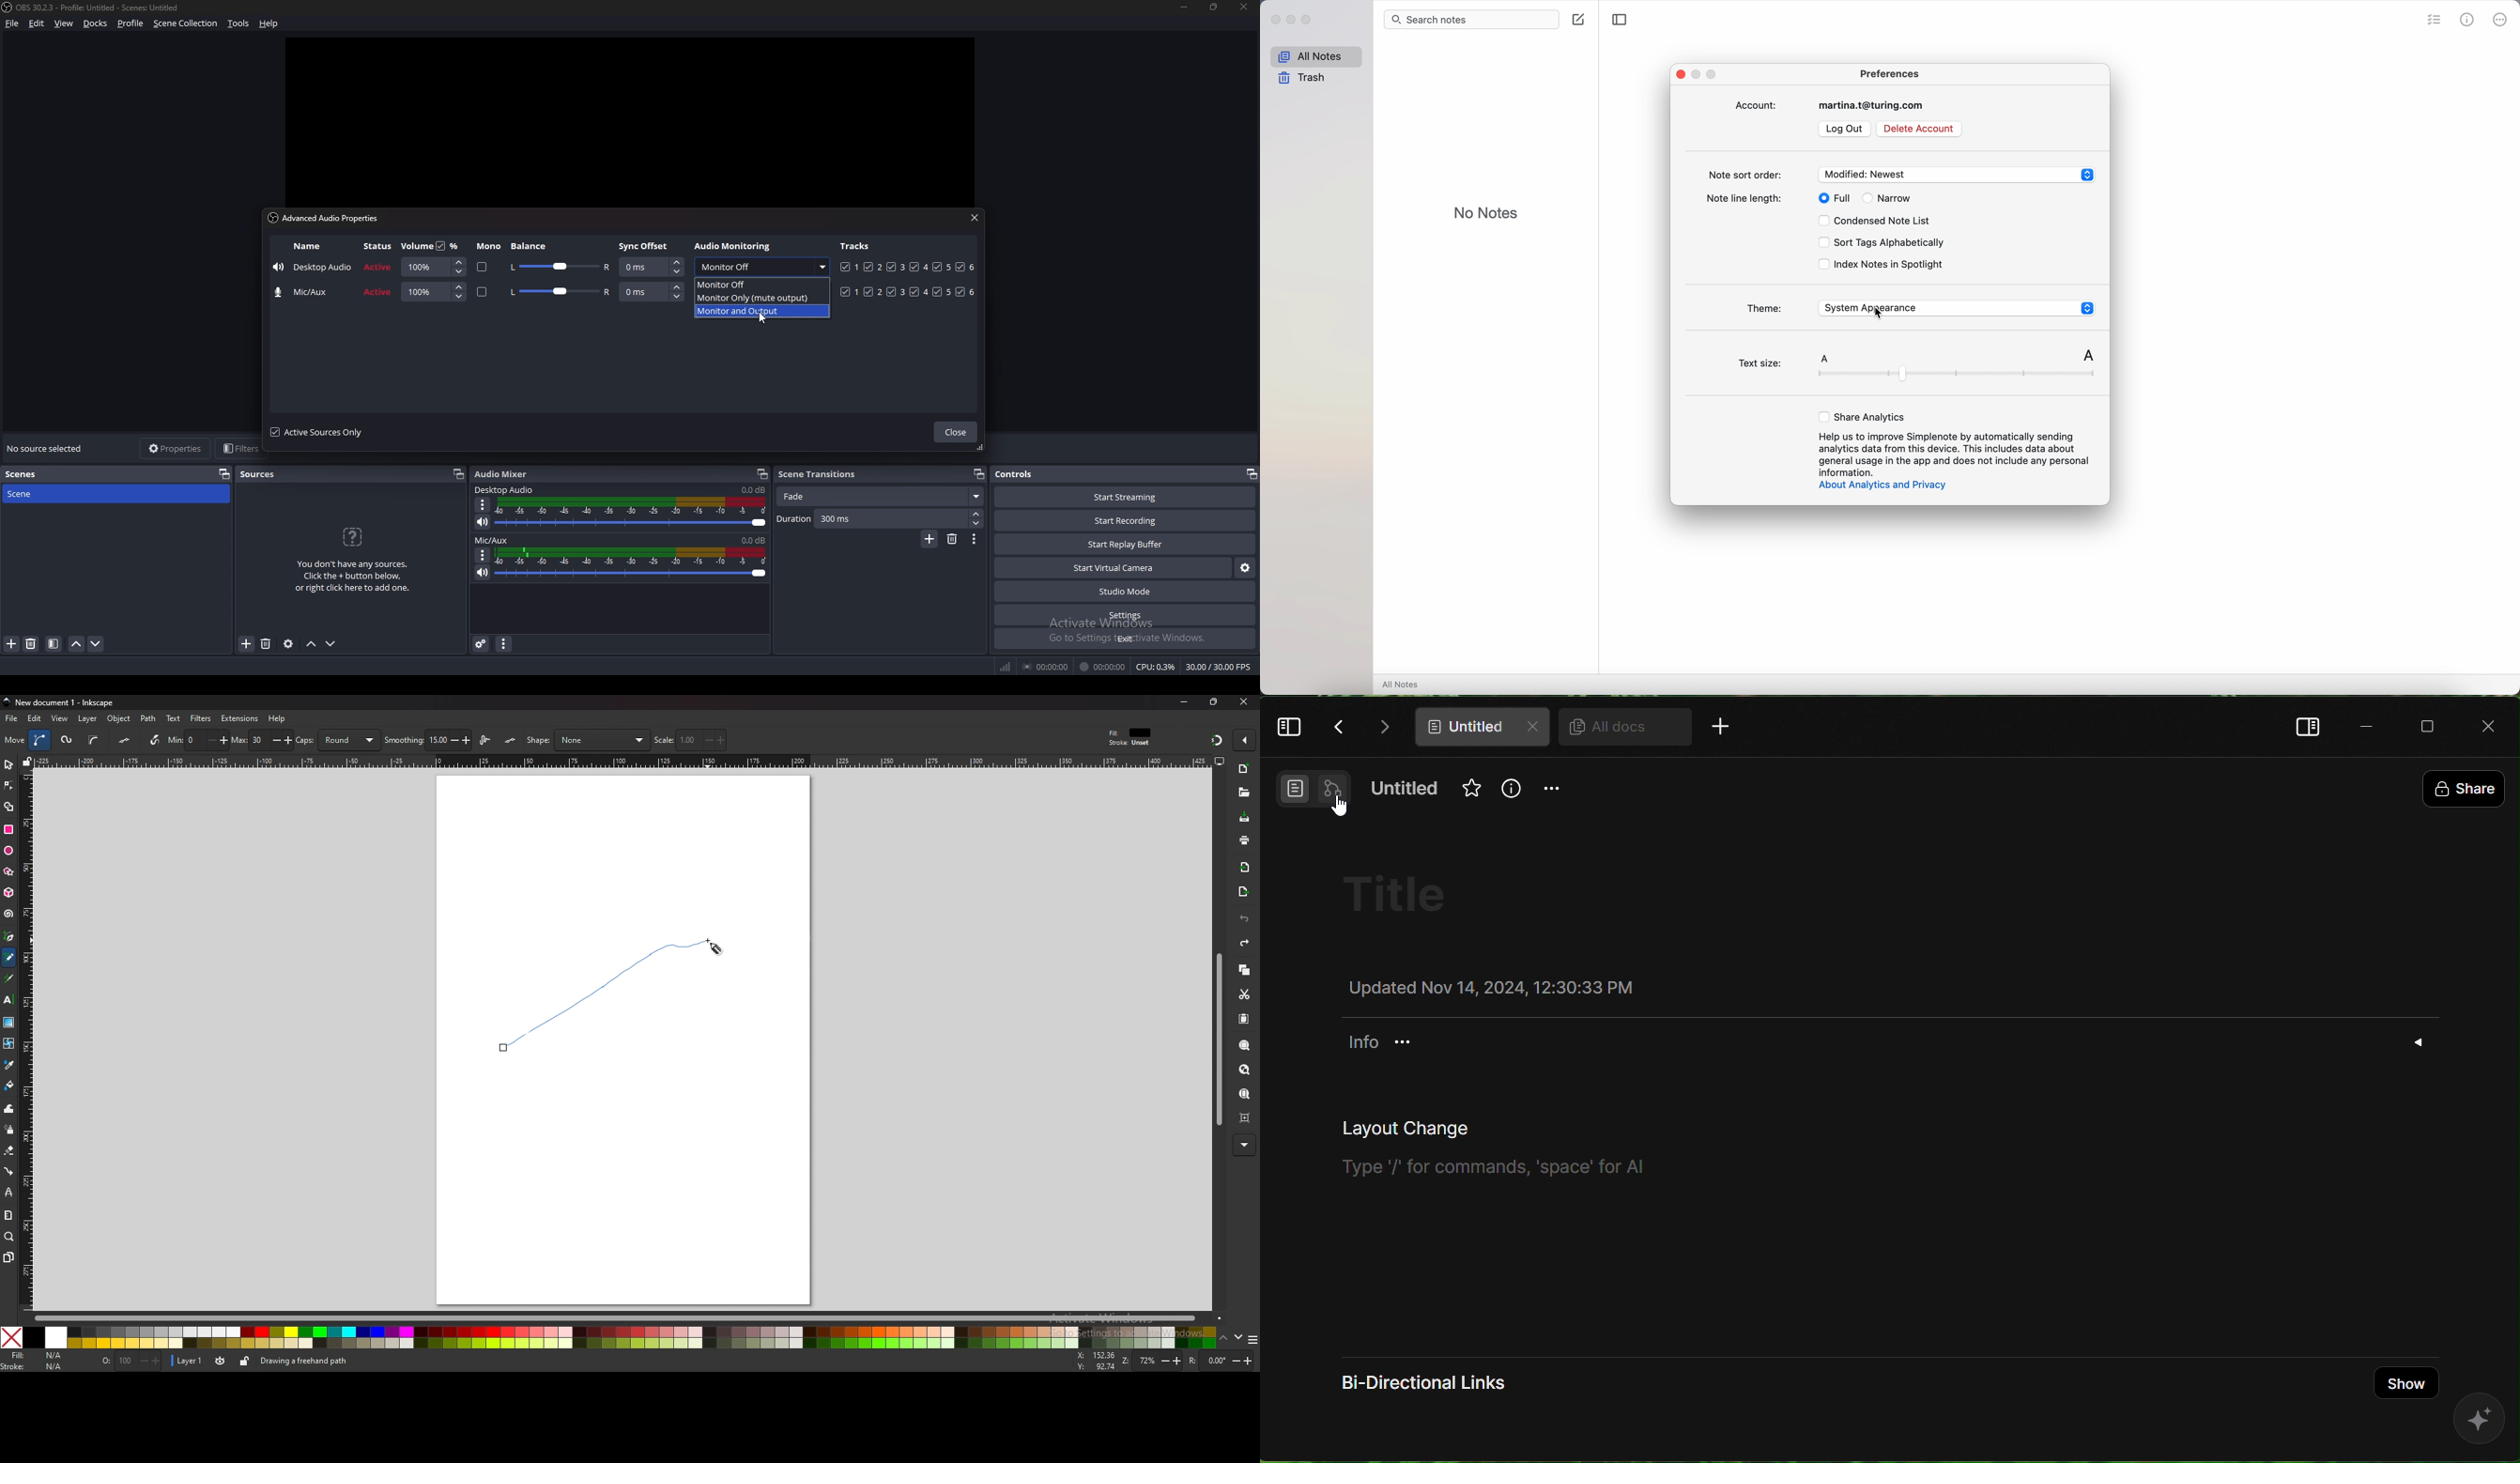 The image size is (2520, 1484). I want to click on add transition, so click(930, 540).